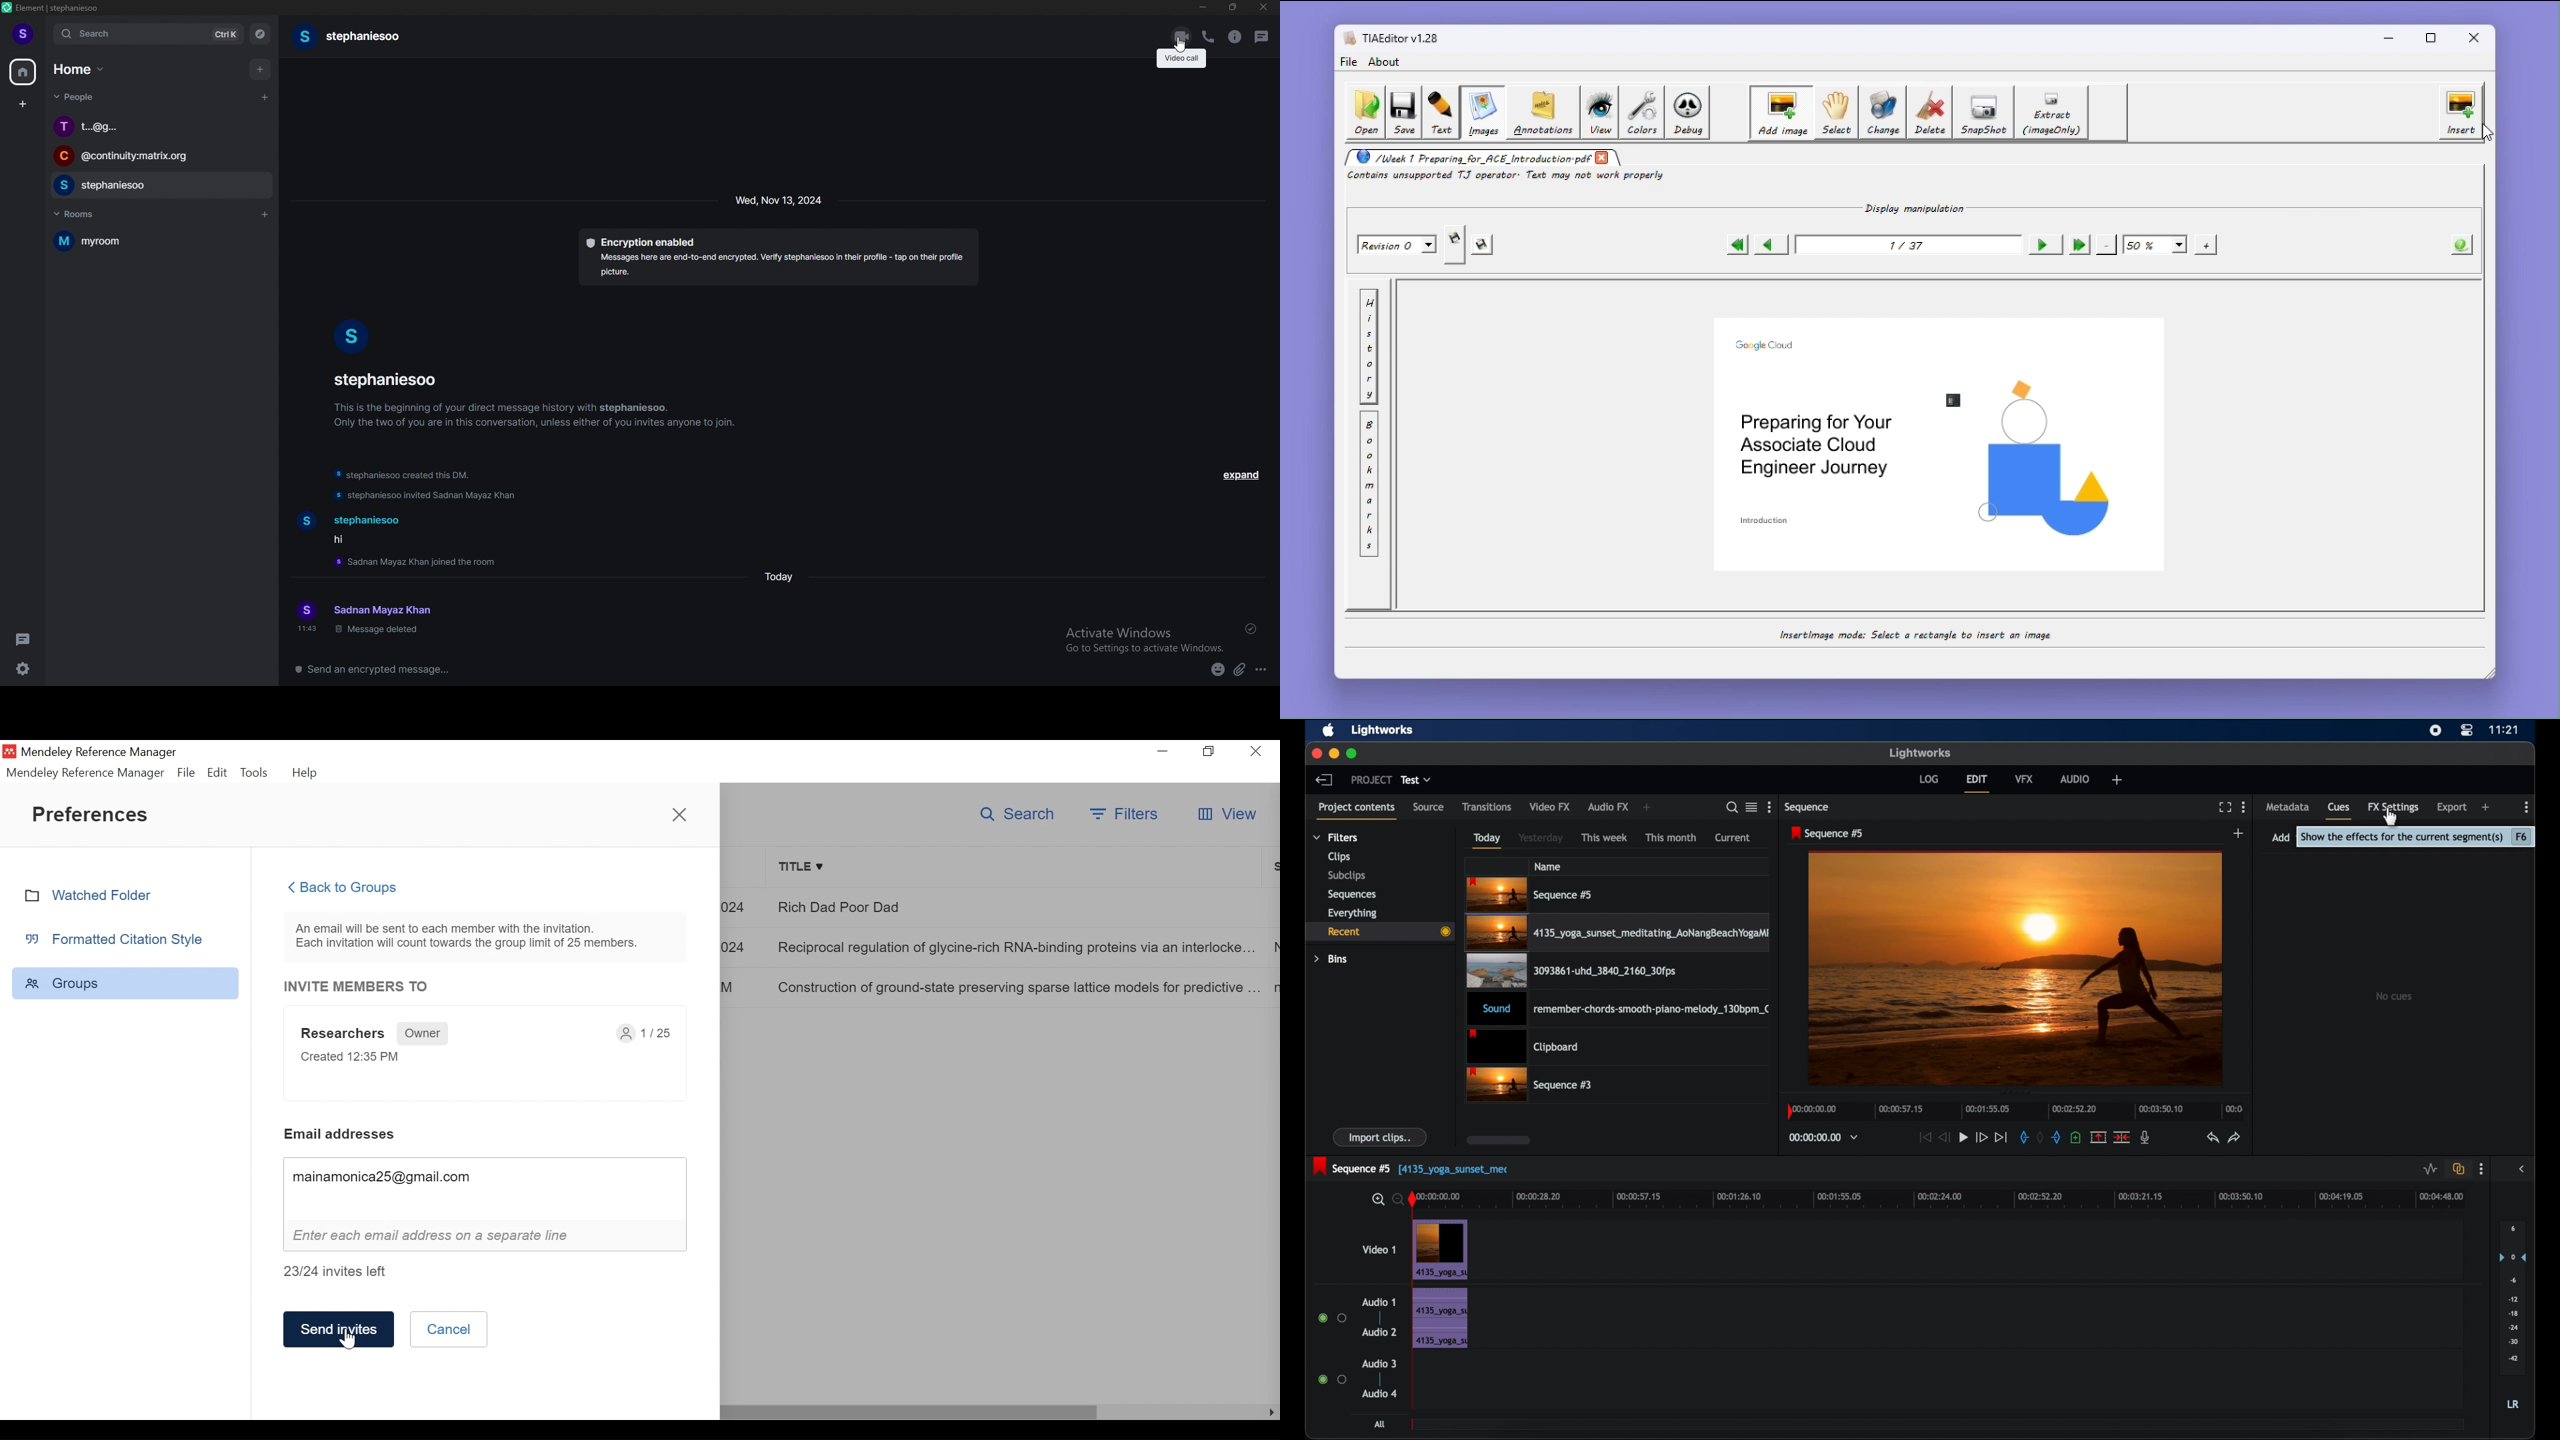 The width and height of the screenshot is (2576, 1456). I want to click on Group, so click(125, 983).